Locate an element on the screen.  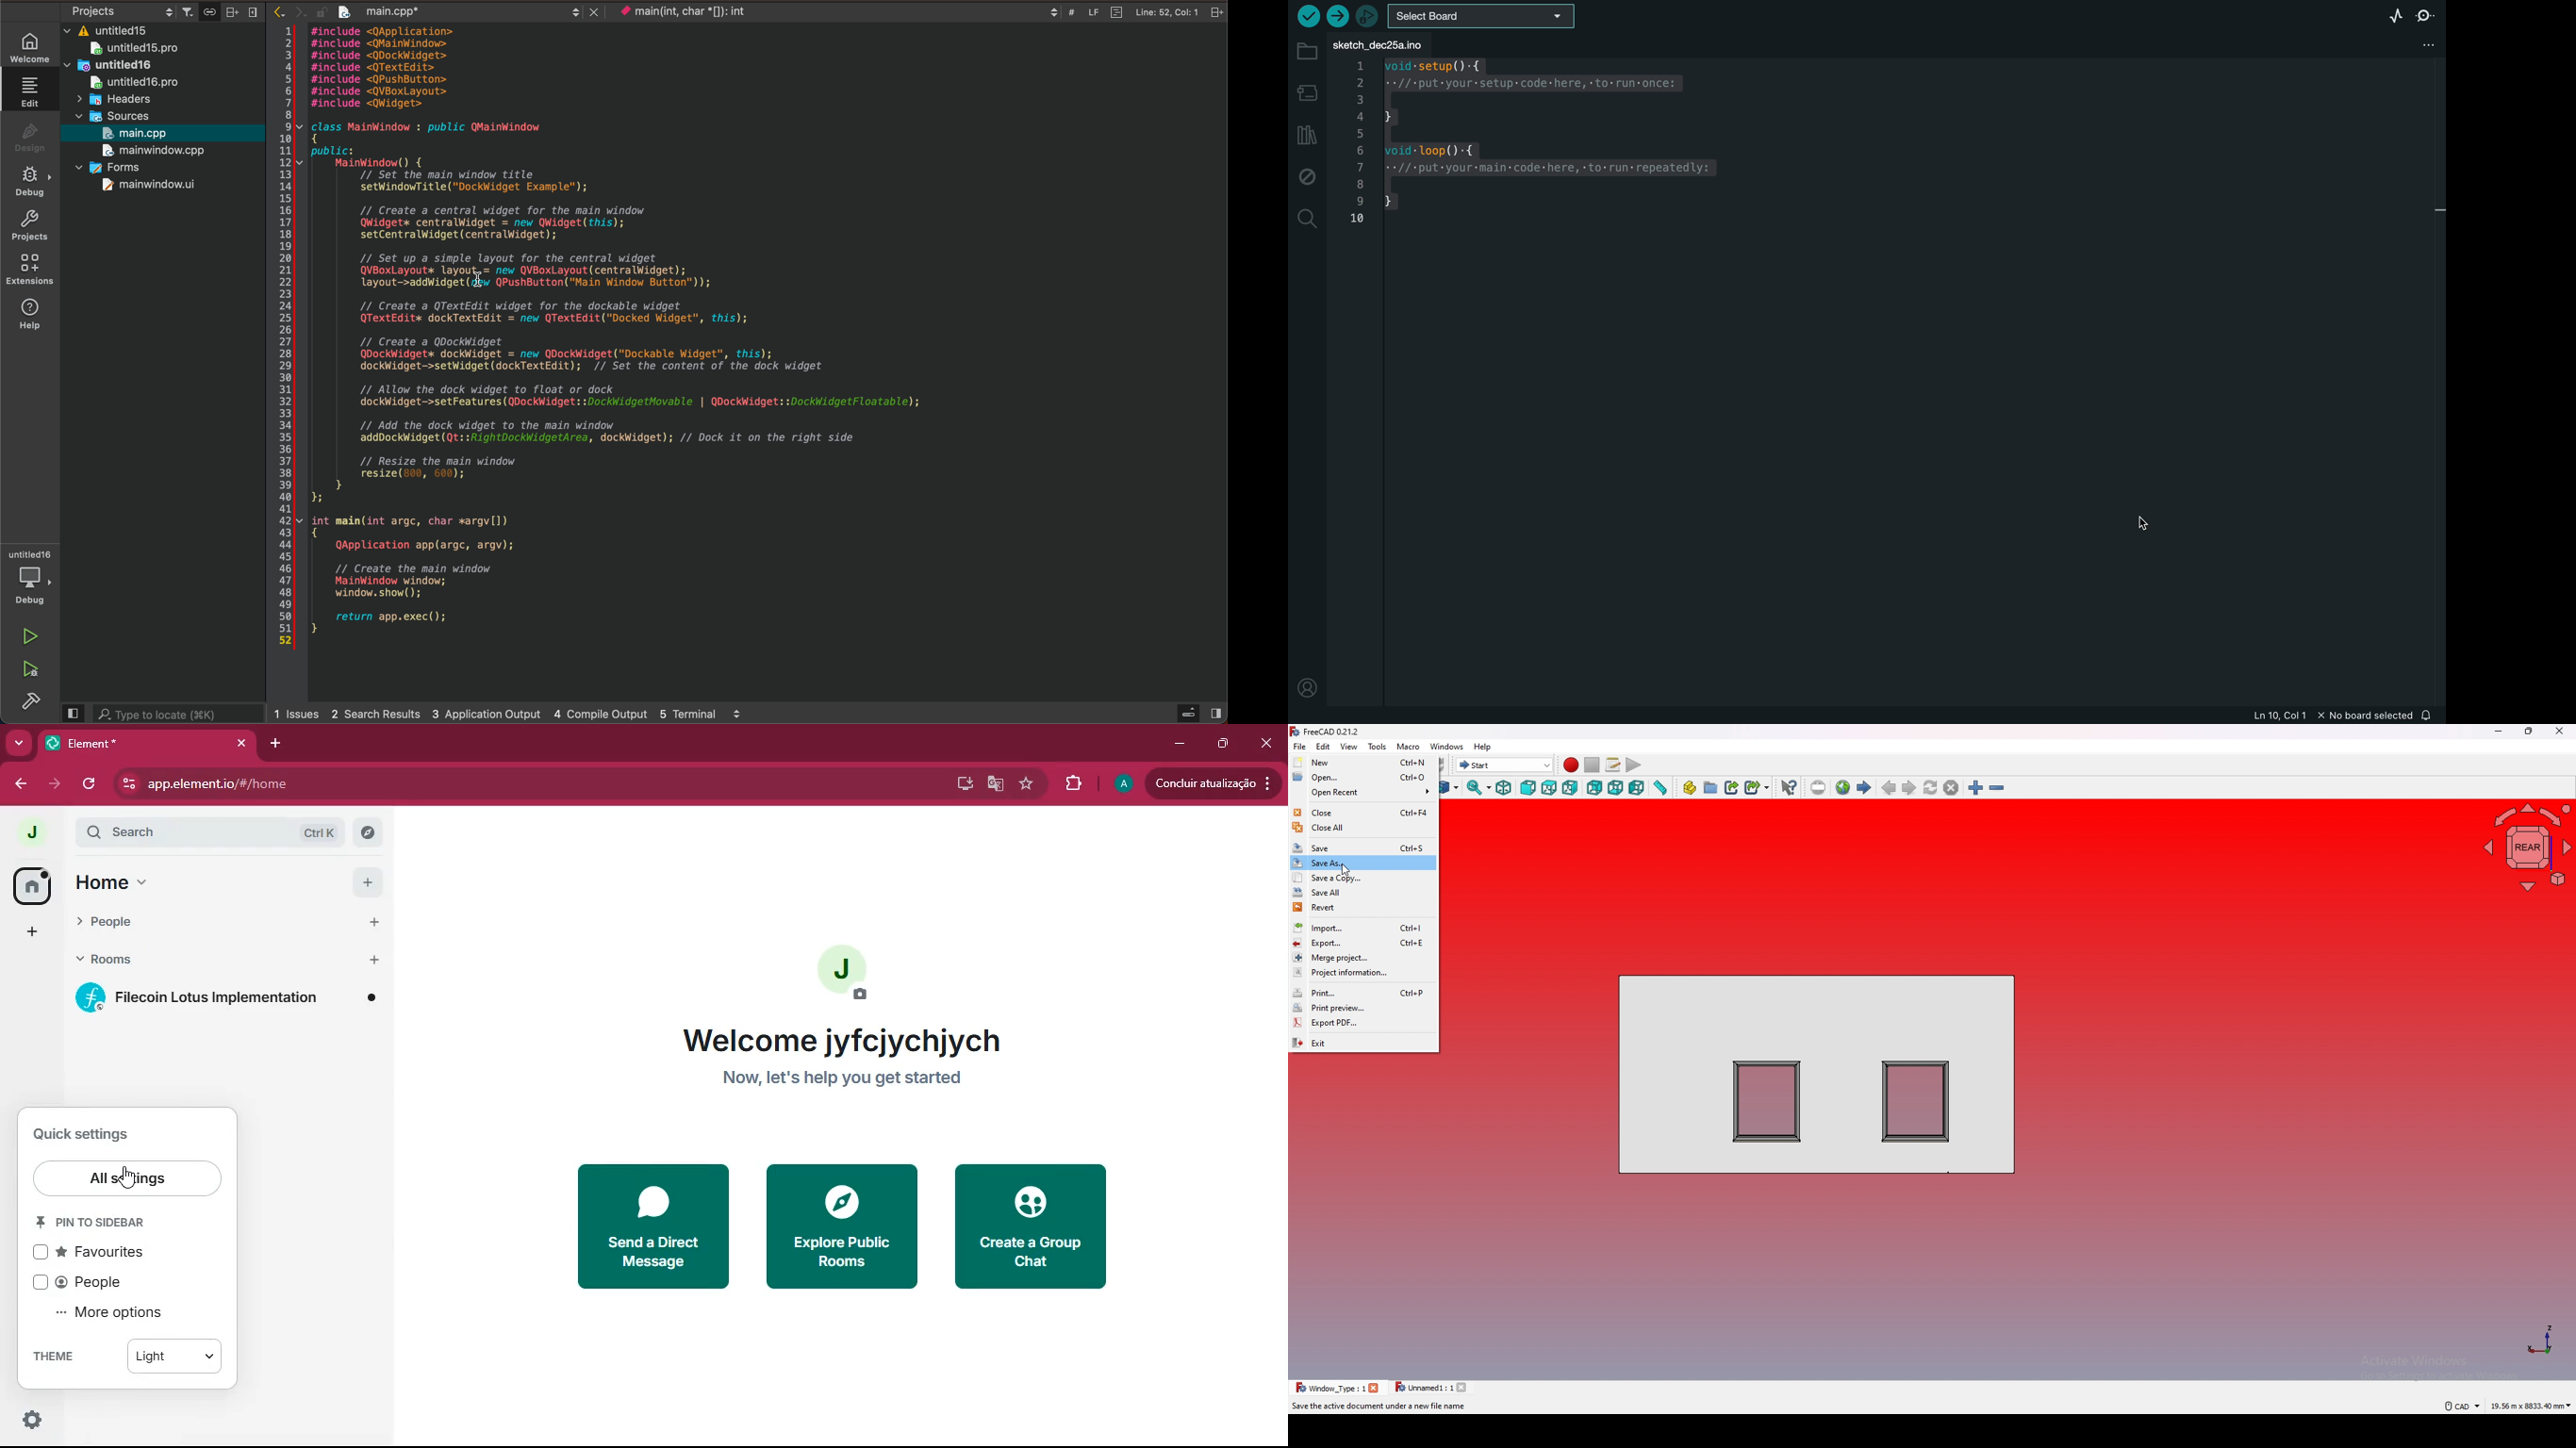
filecoin lotus implementation is located at coordinates (231, 998).